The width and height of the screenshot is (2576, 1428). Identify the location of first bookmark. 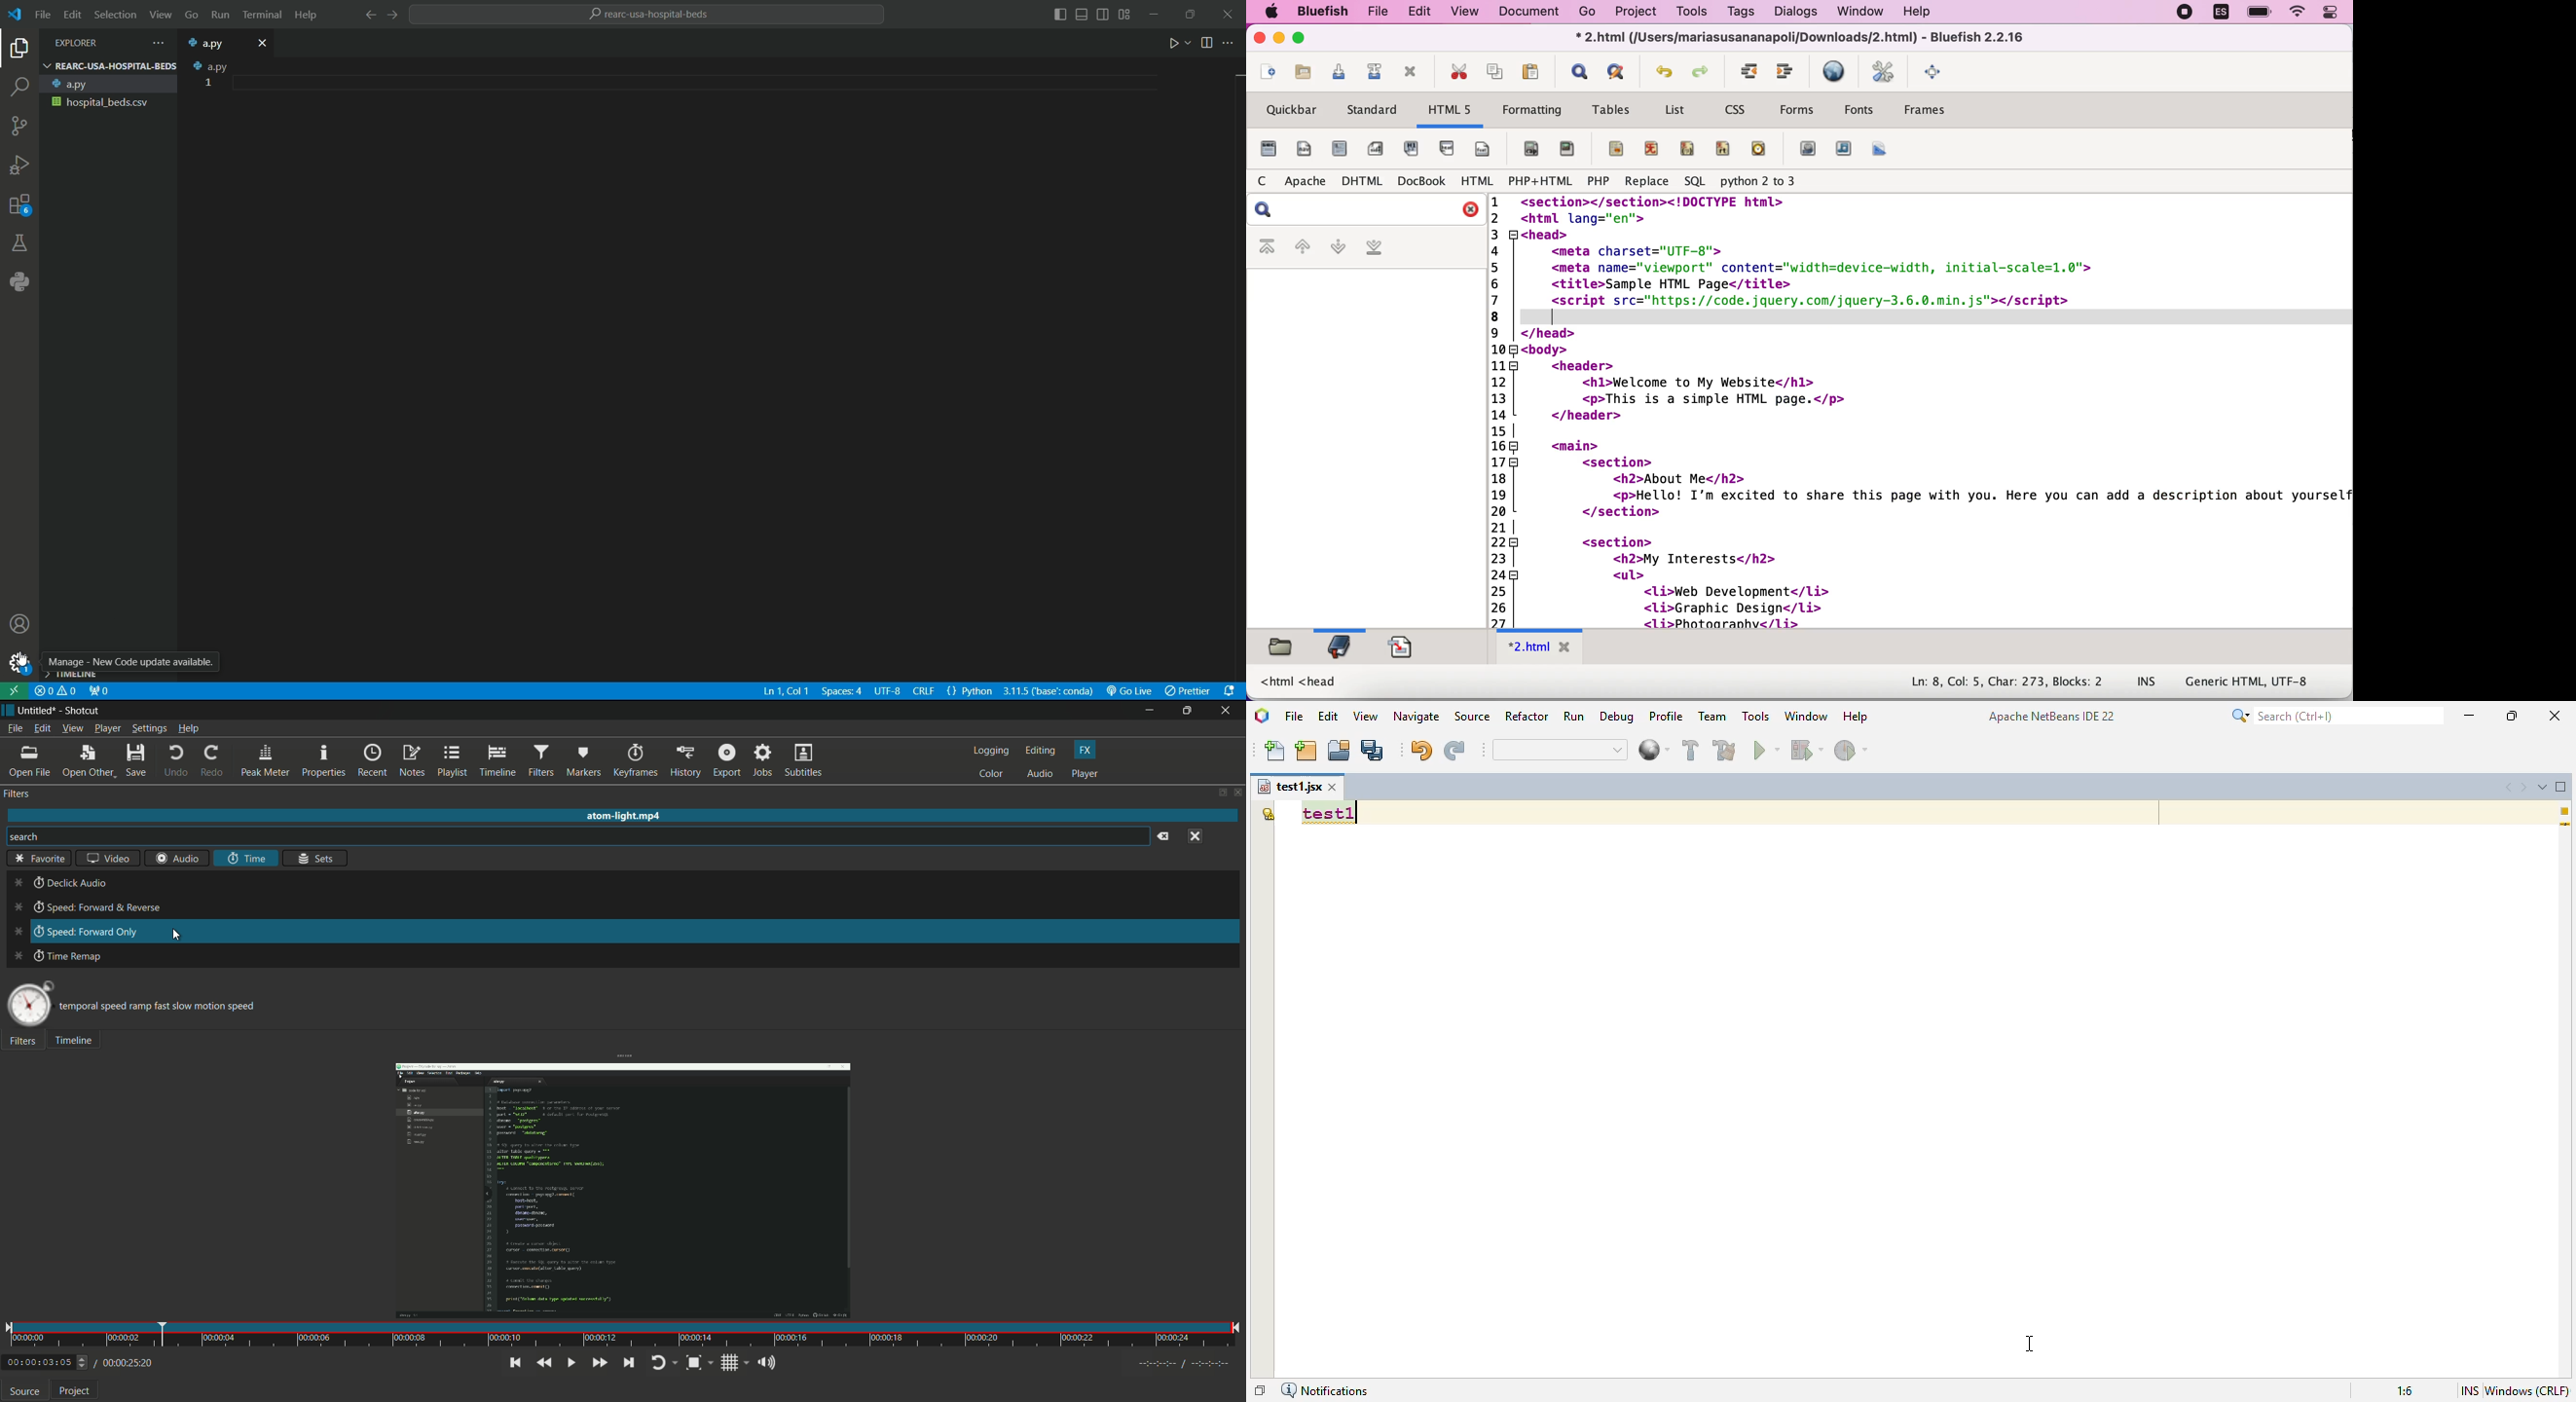
(1268, 247).